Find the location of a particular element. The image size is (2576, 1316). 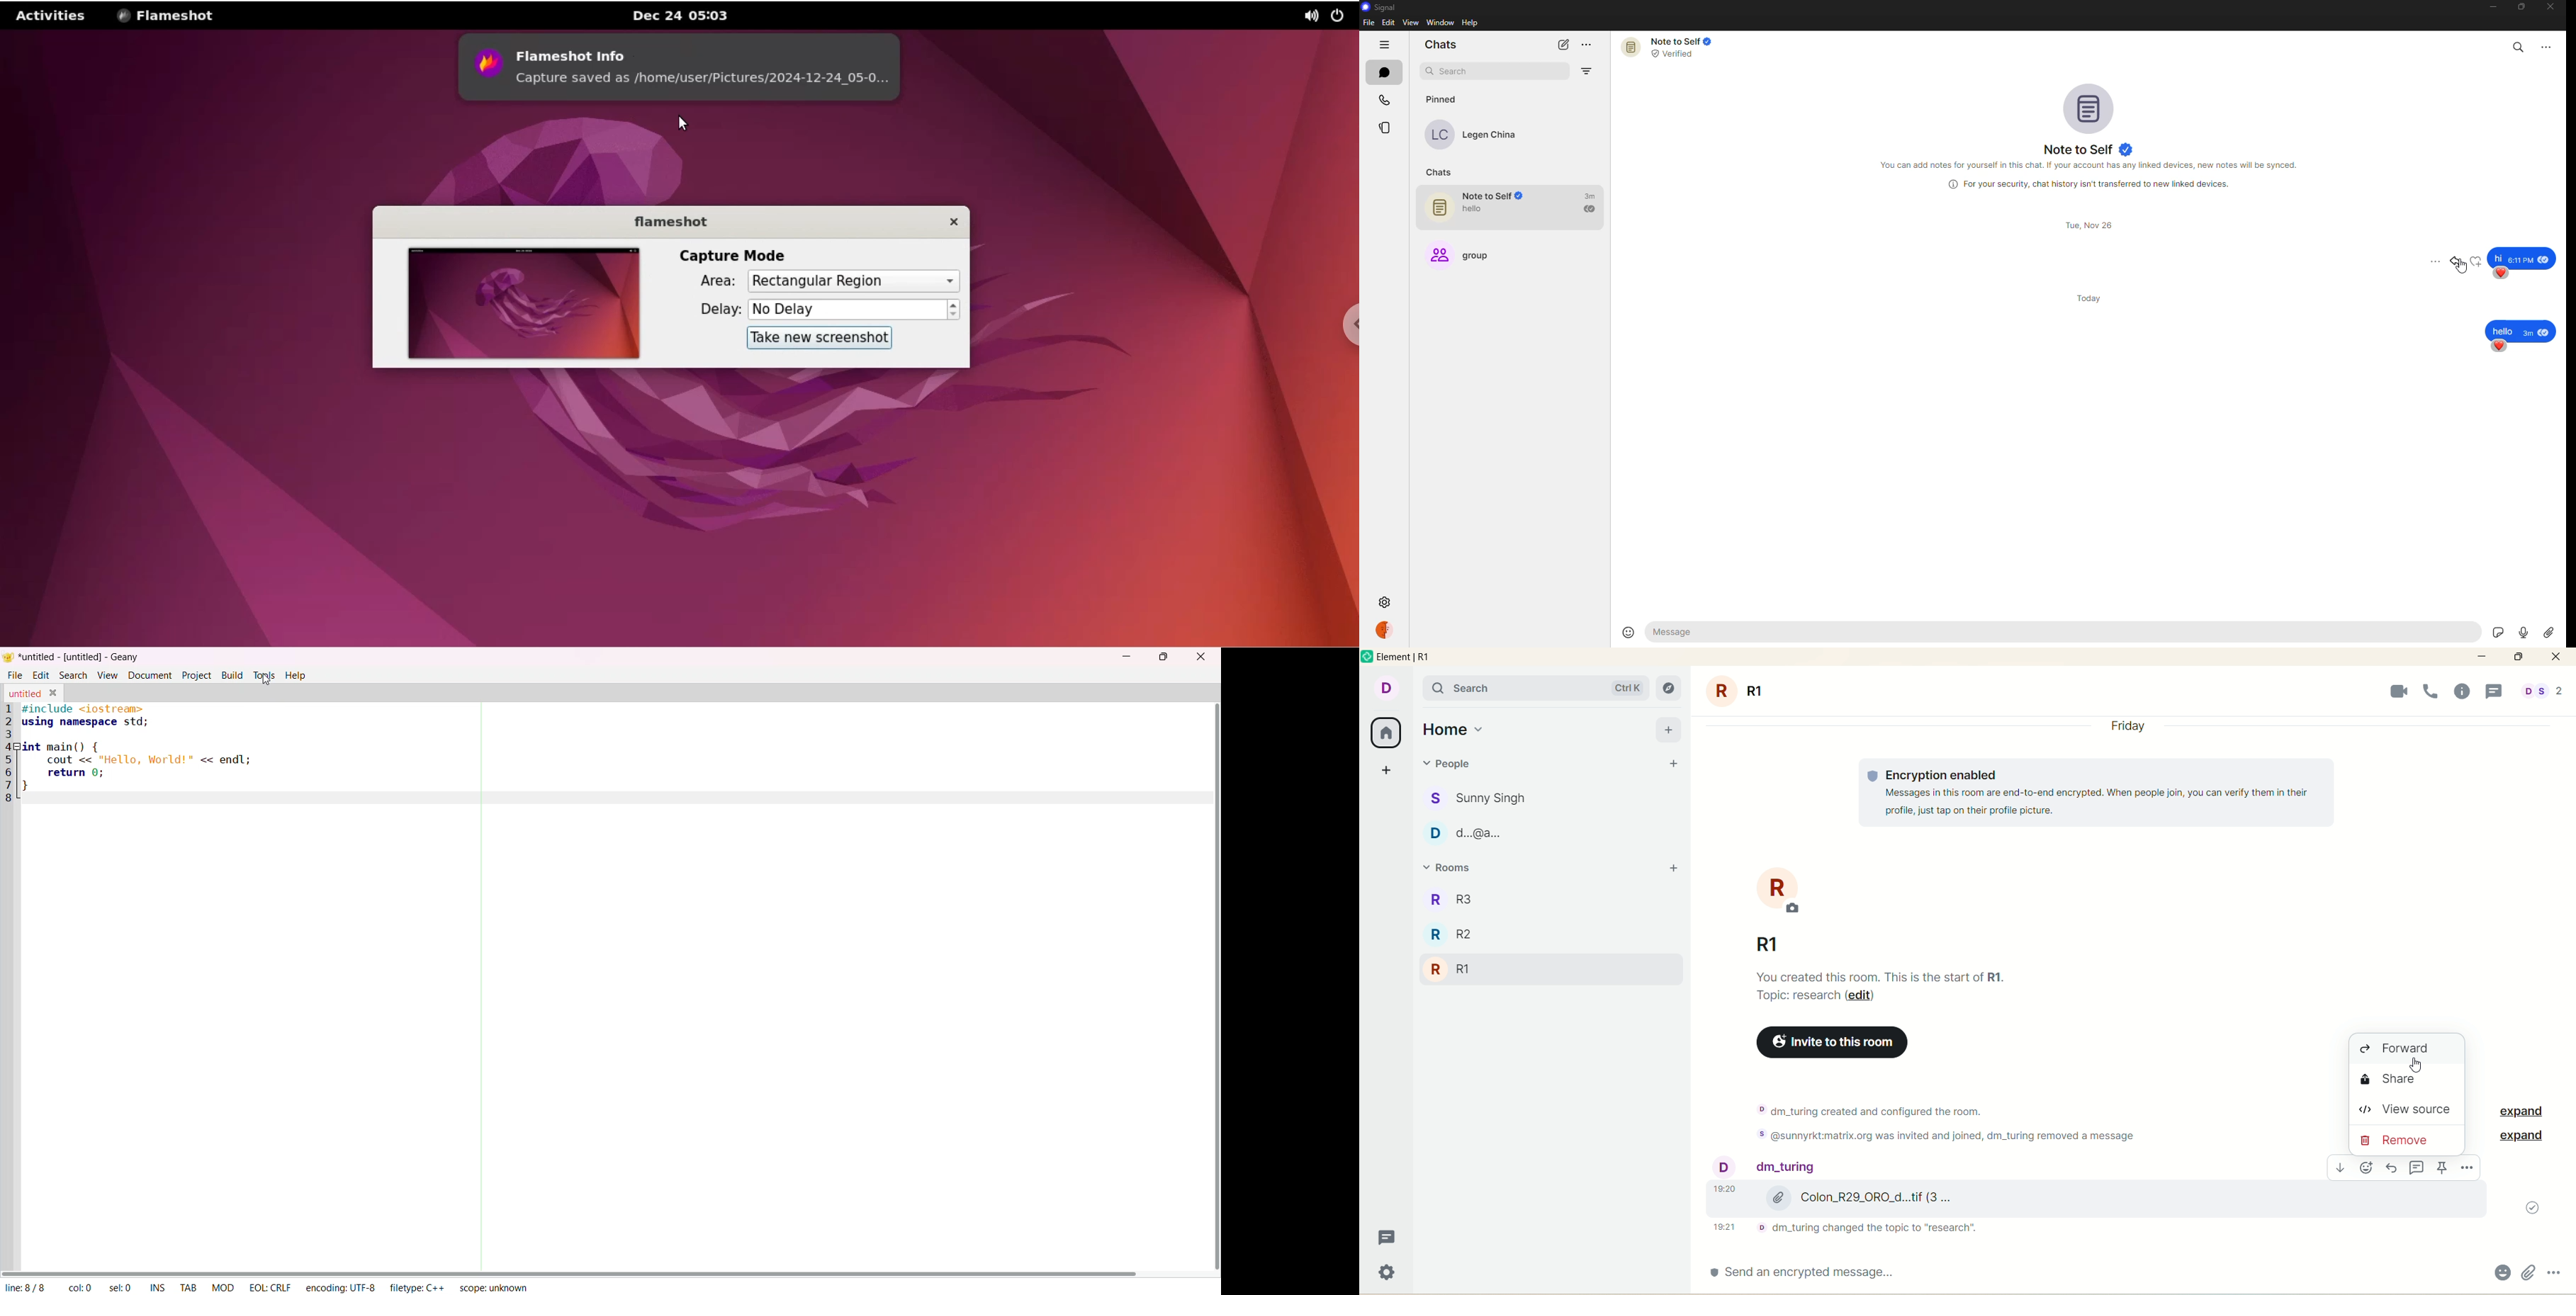

remove is located at coordinates (2392, 1140).